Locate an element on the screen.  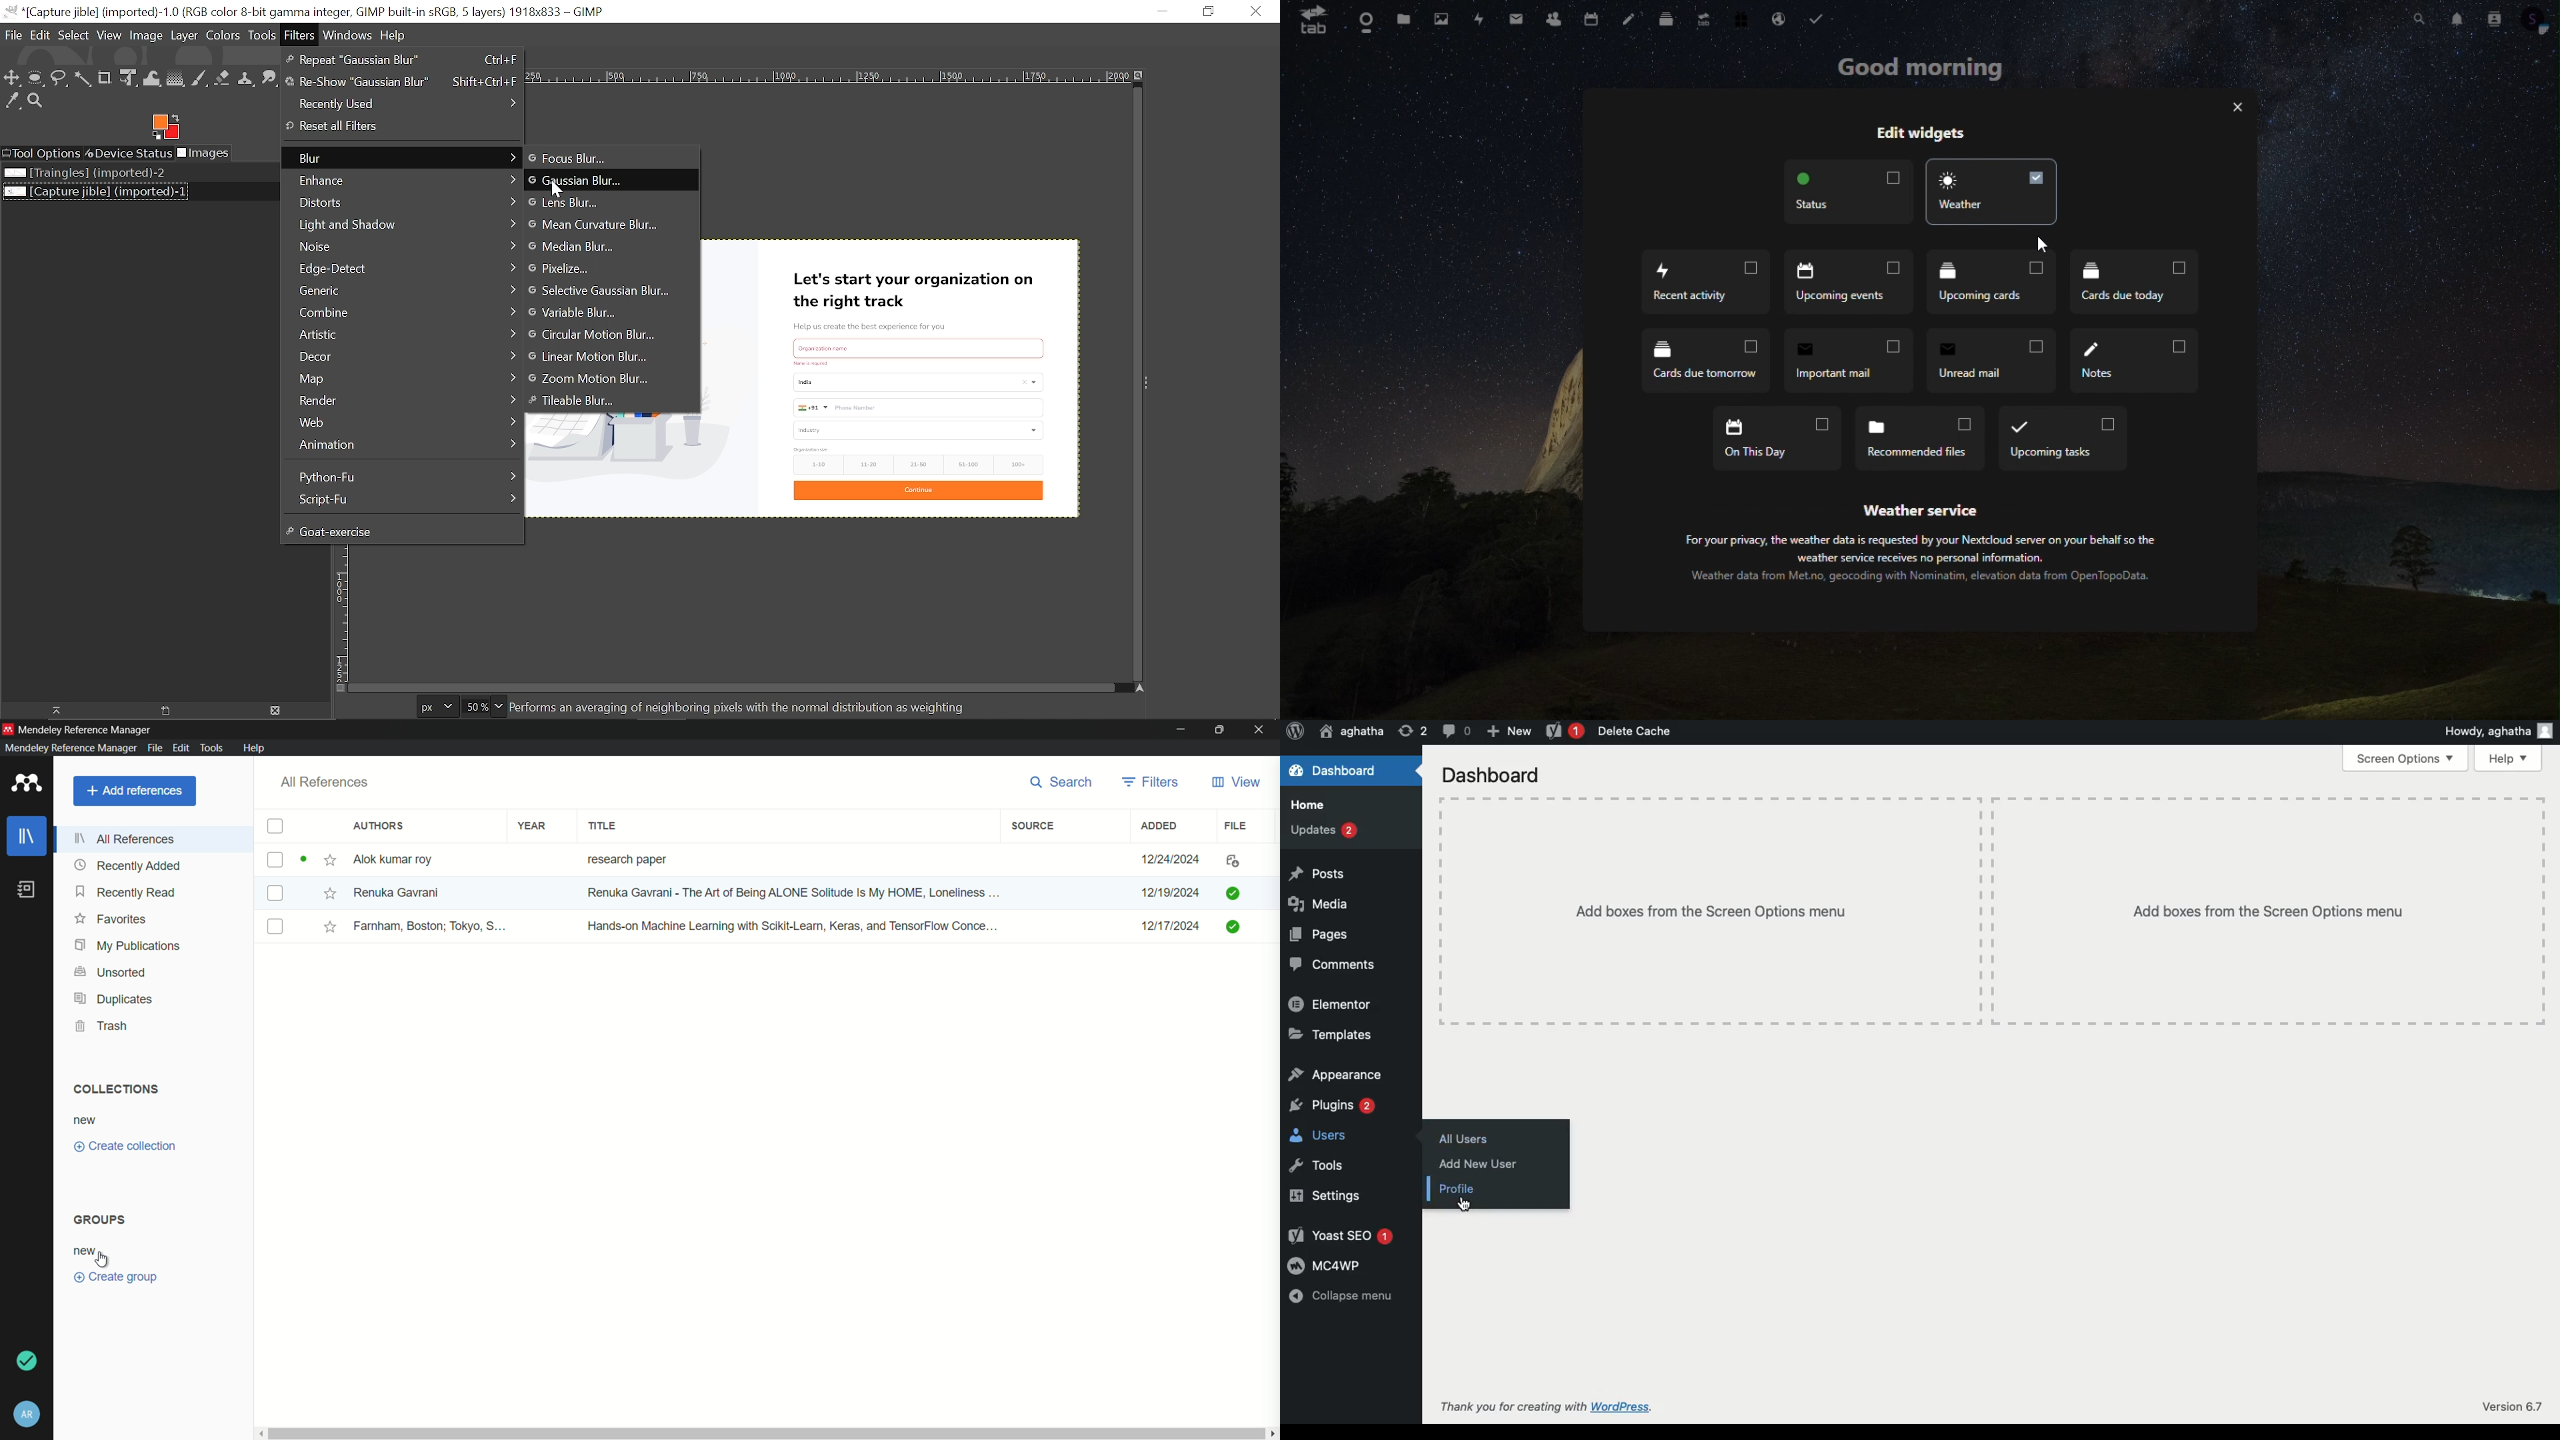
account and help is located at coordinates (27, 1415).